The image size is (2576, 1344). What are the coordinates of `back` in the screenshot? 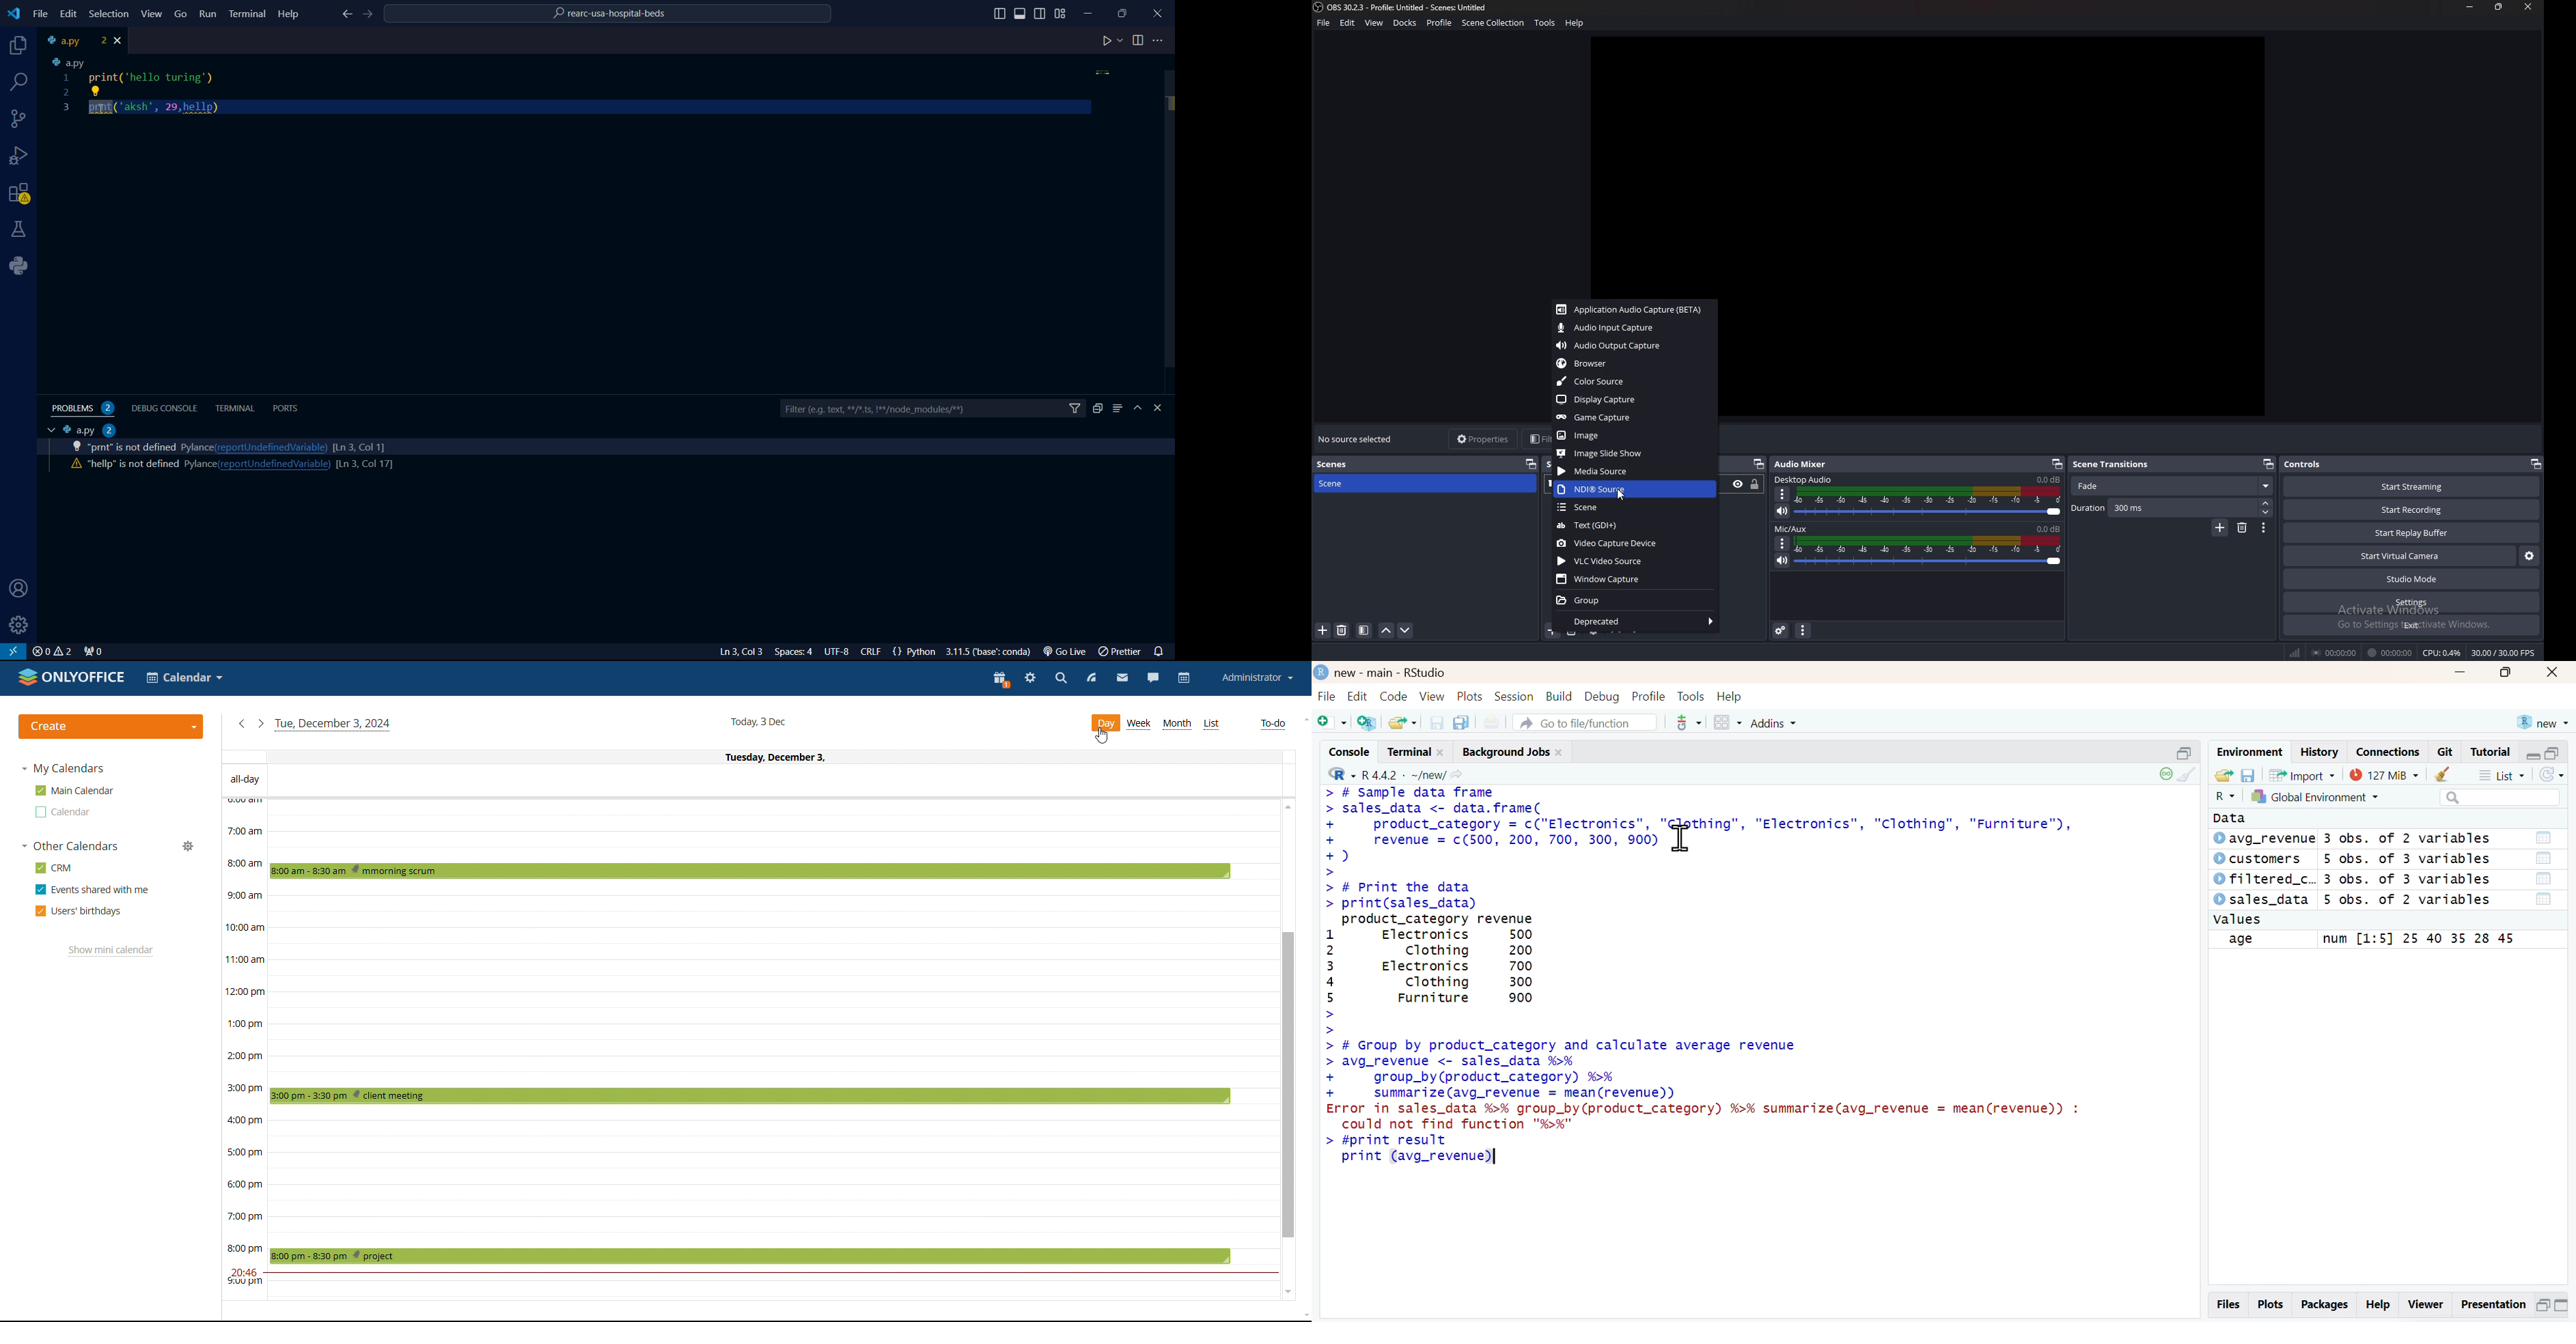 It's located at (346, 15).